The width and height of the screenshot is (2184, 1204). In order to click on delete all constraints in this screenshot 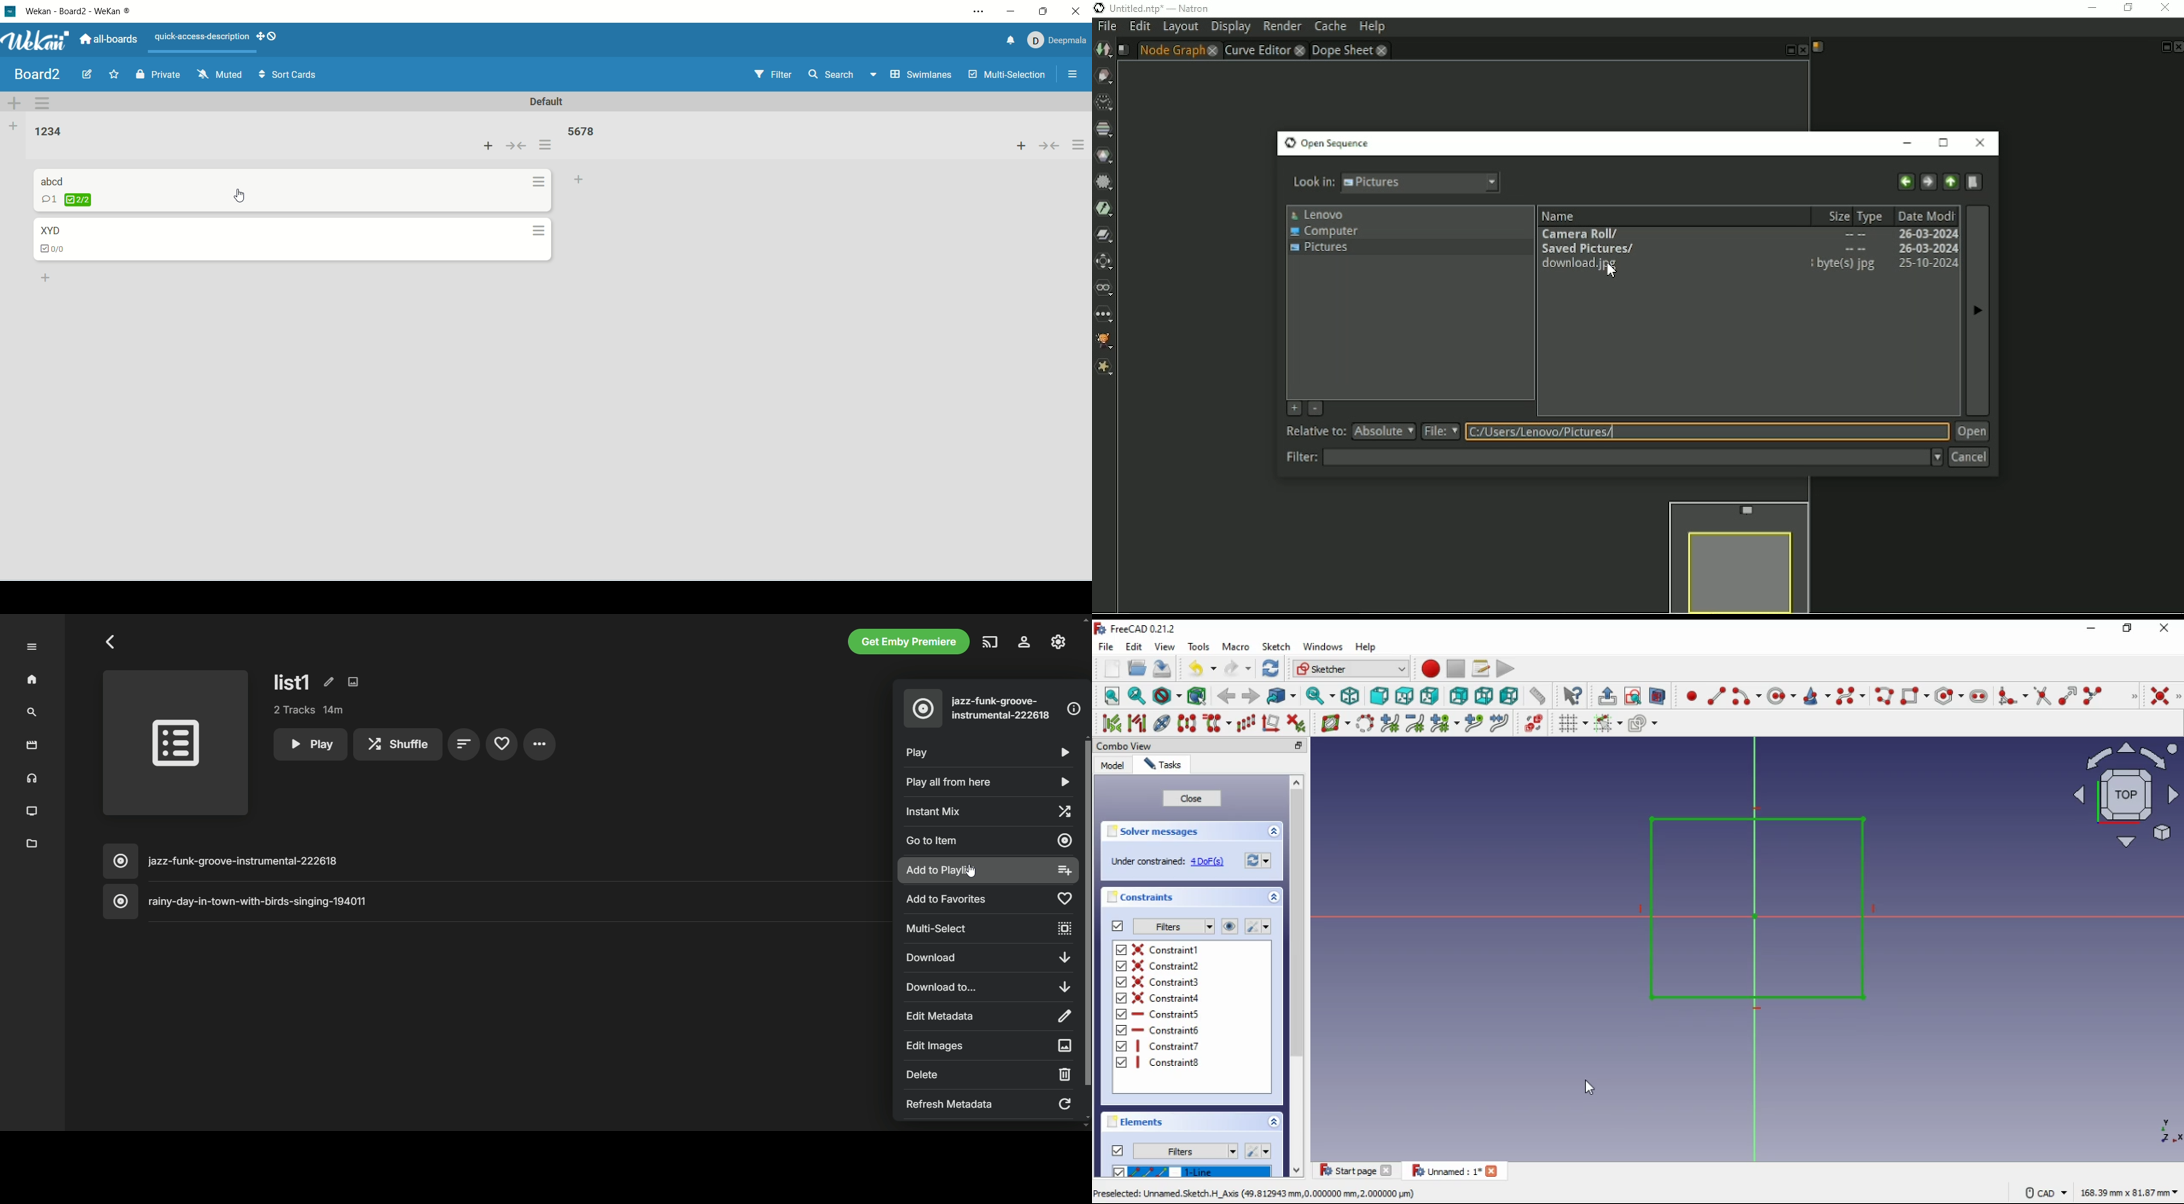, I will do `click(1296, 724)`.